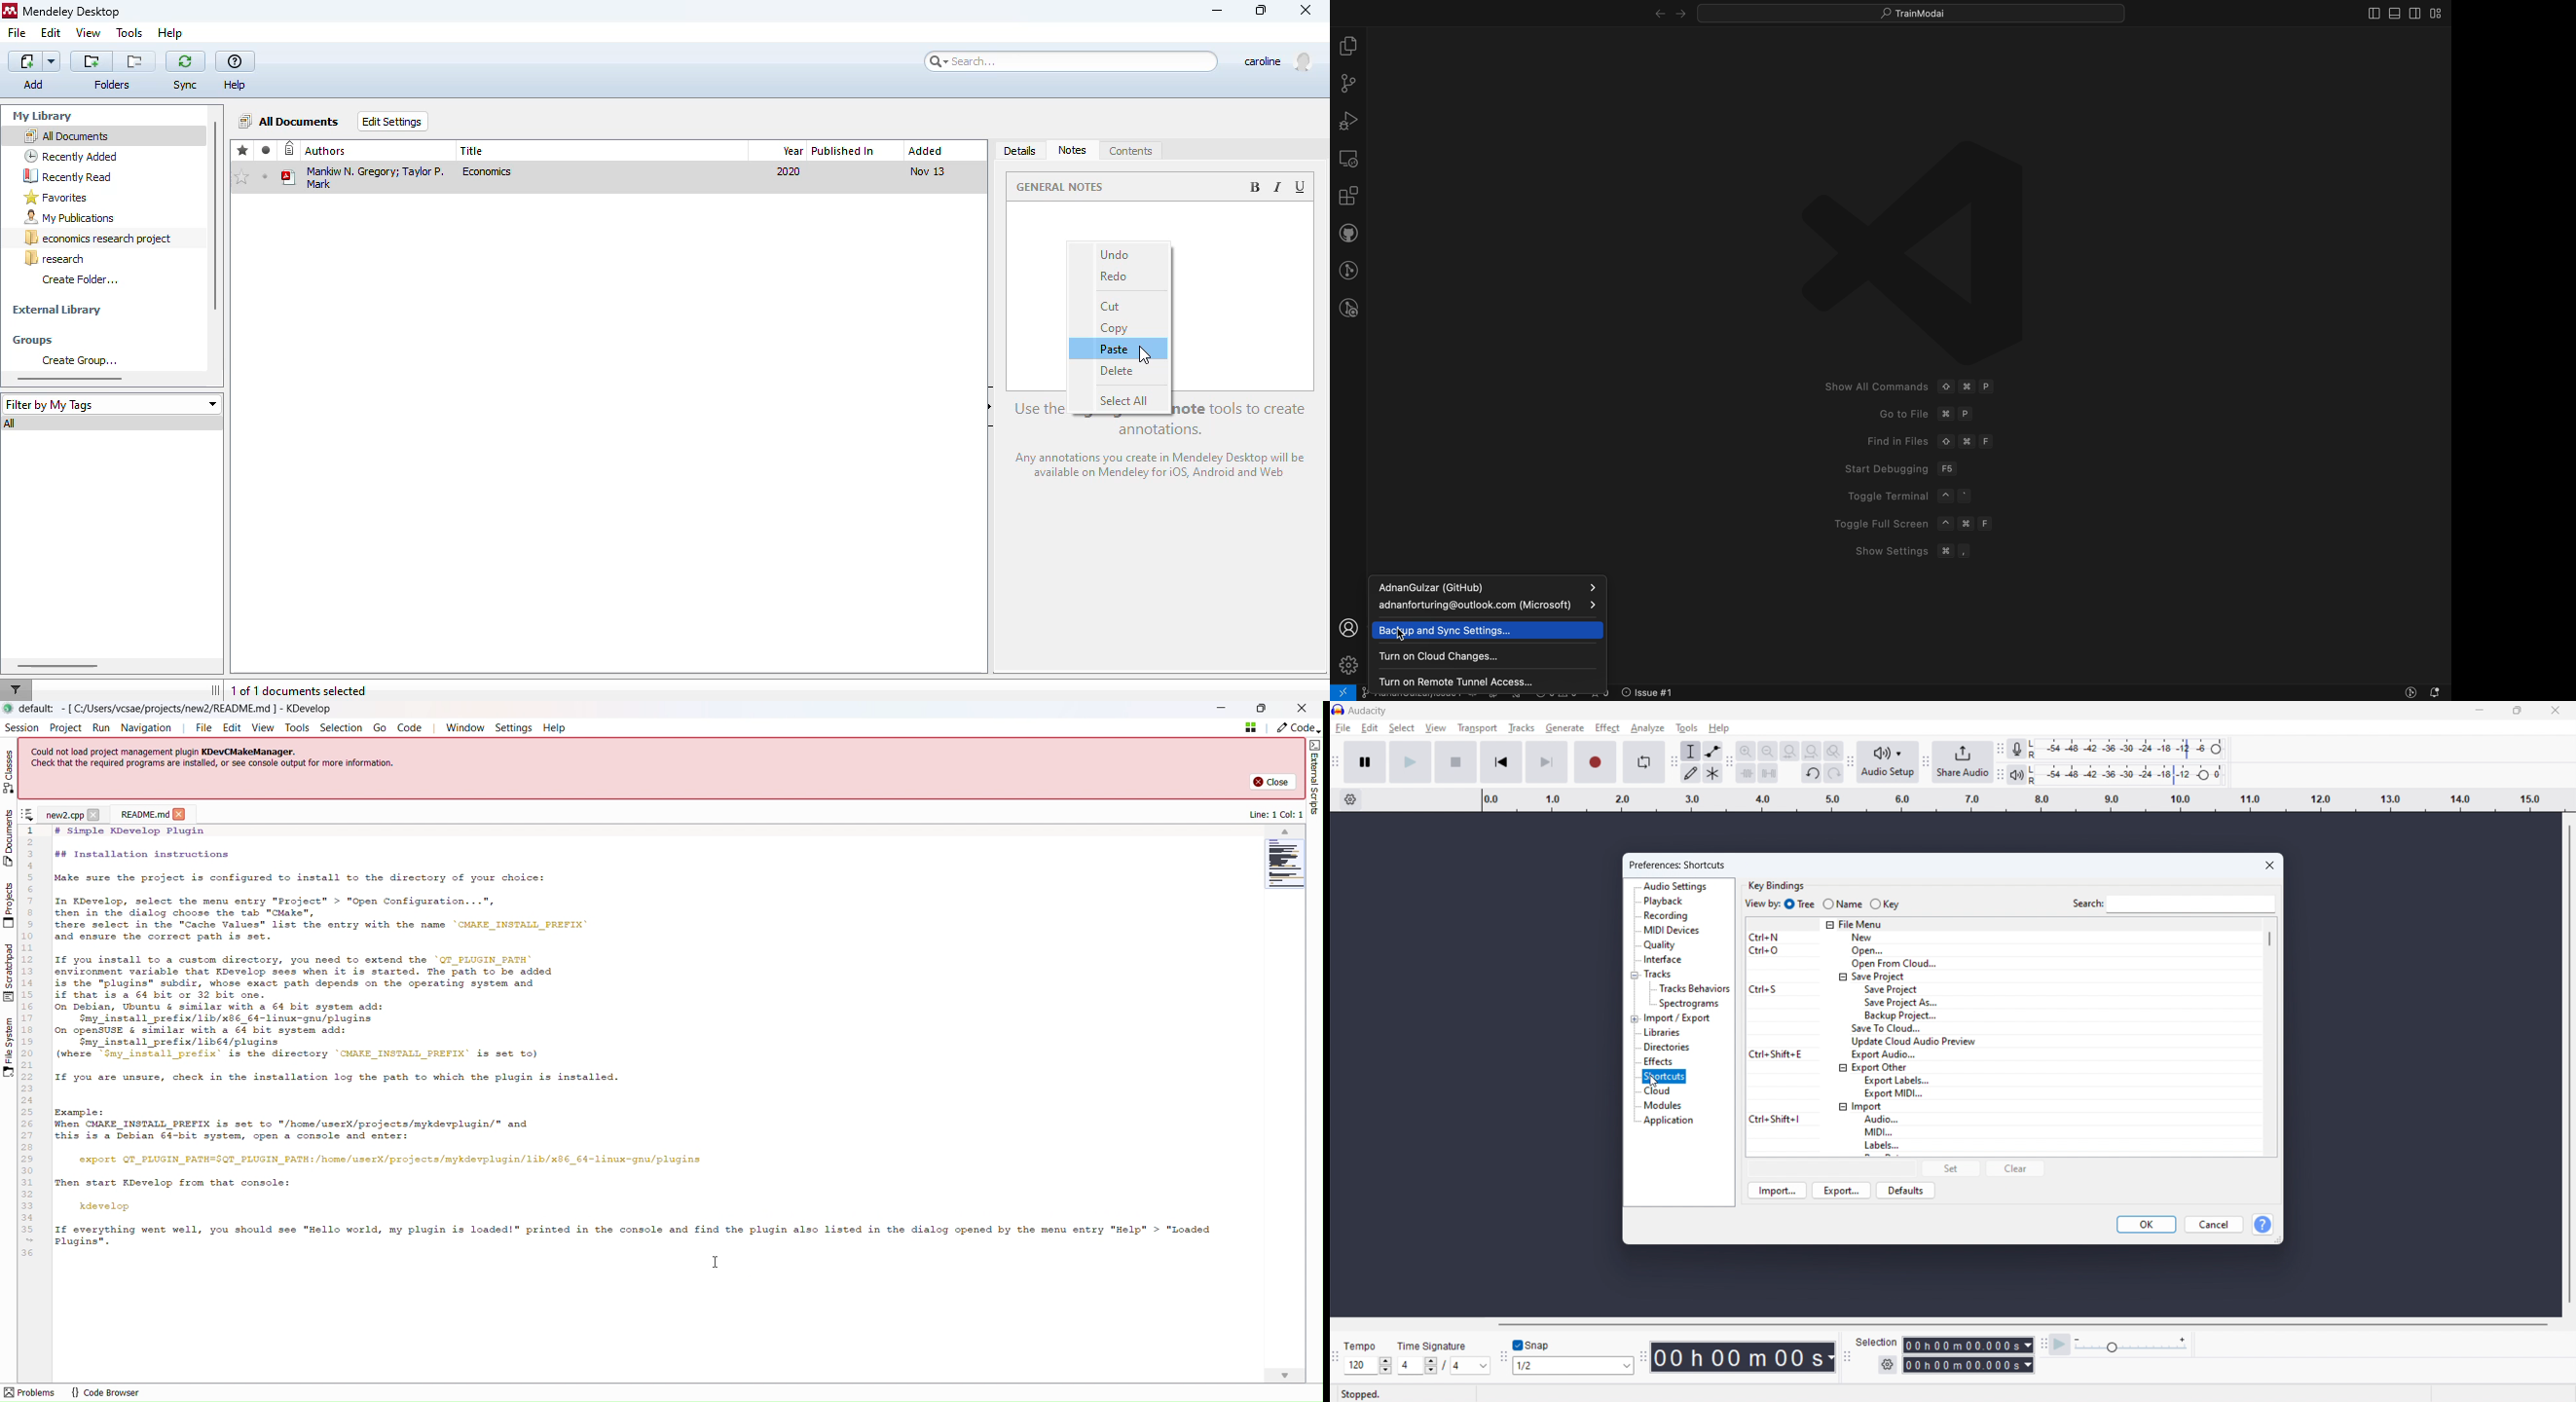  What do you see at coordinates (1483, 683) in the screenshot?
I see `remote tunnel on` at bounding box center [1483, 683].